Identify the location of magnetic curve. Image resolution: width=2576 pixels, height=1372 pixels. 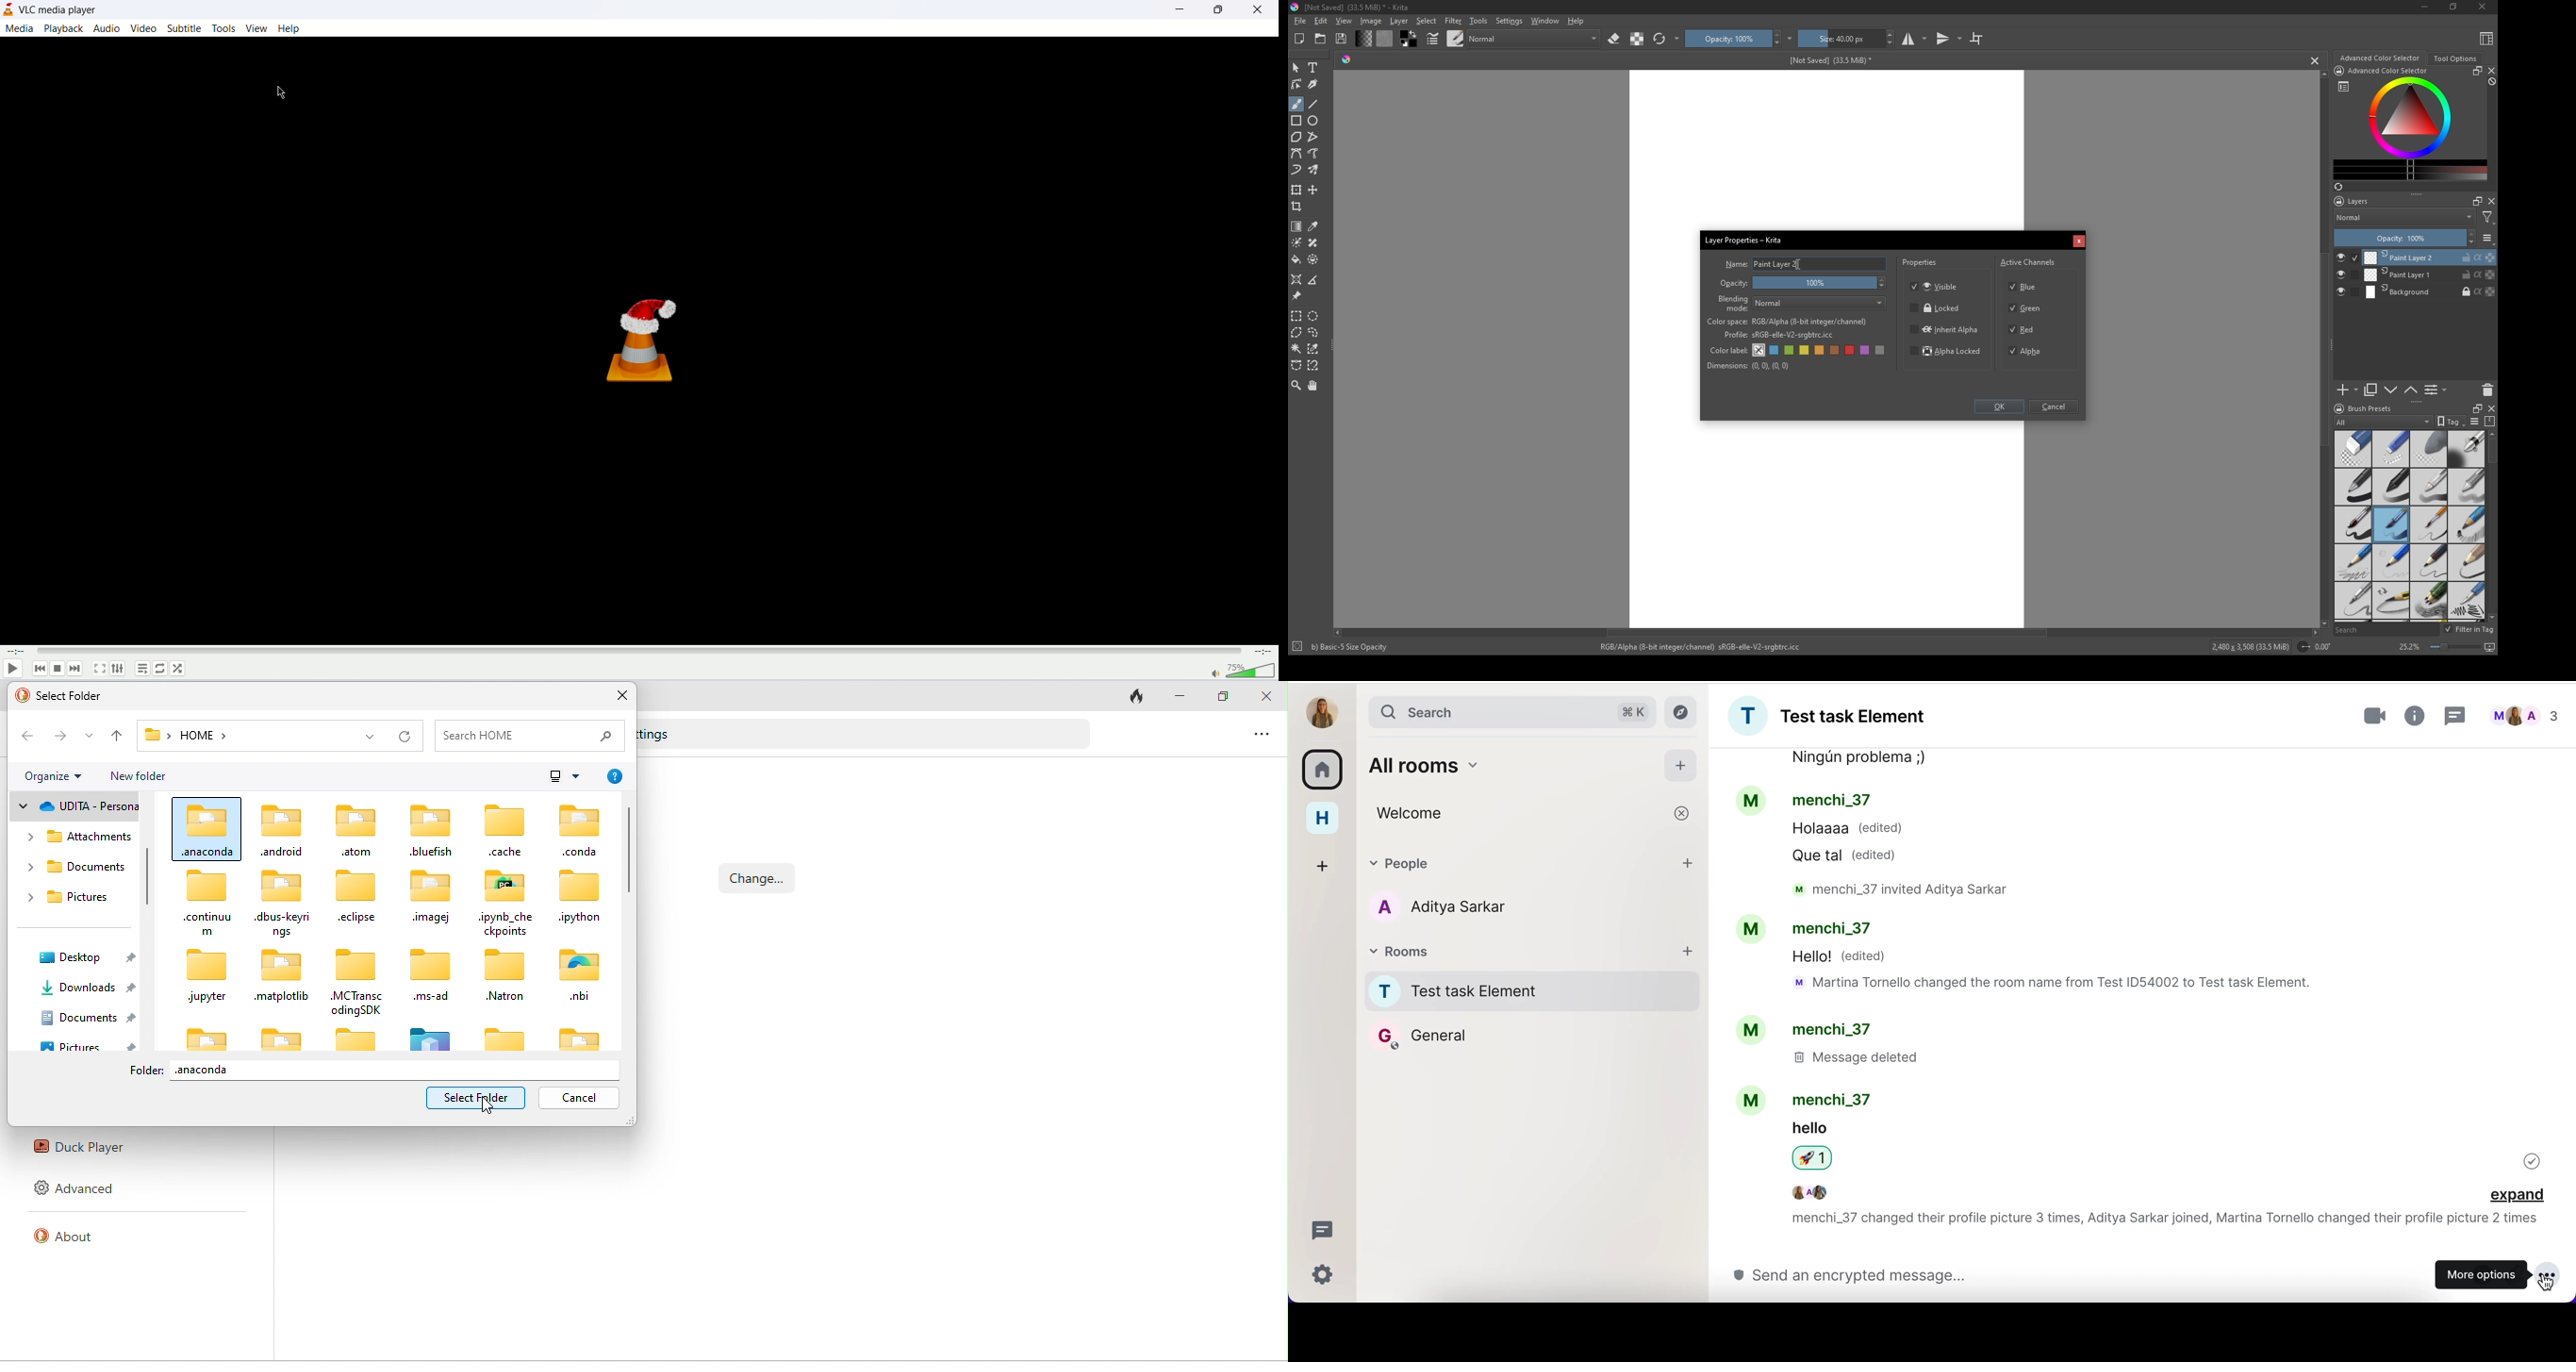
(1314, 366).